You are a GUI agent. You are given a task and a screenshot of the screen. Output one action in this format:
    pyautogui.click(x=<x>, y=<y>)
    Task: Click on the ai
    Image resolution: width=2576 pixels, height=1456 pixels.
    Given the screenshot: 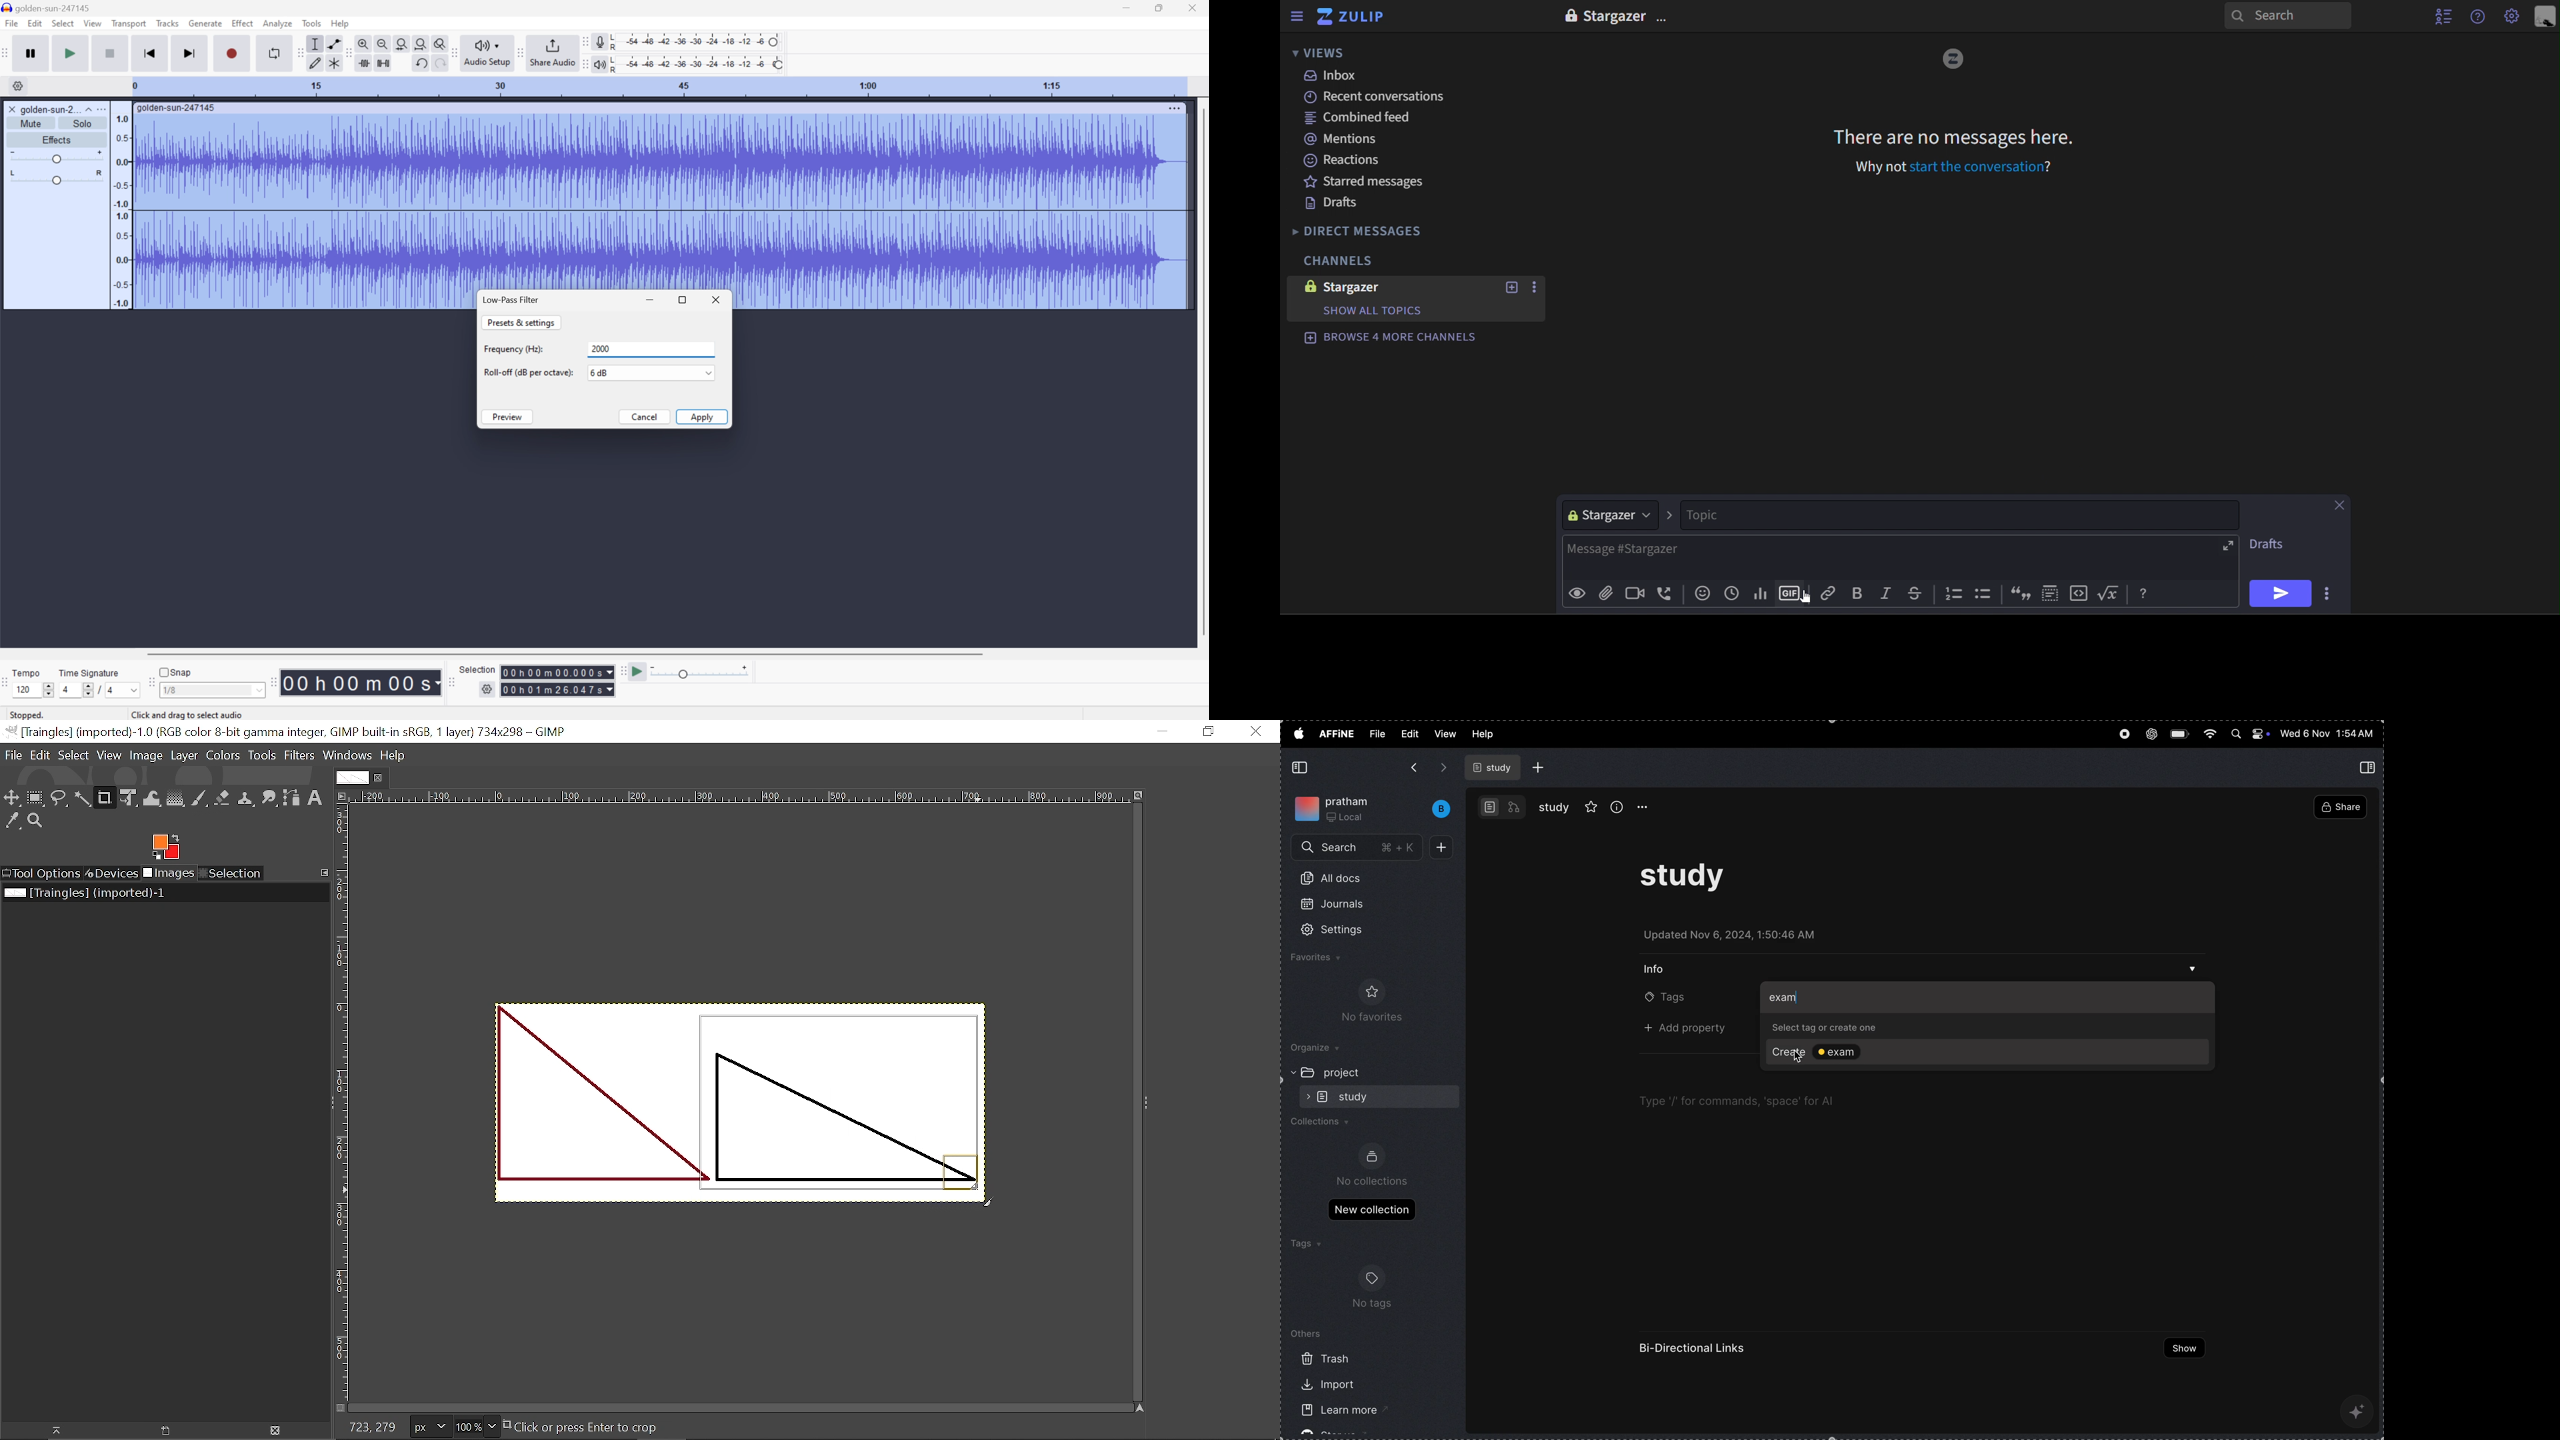 What is the action you would take?
    pyautogui.click(x=2359, y=1409)
    